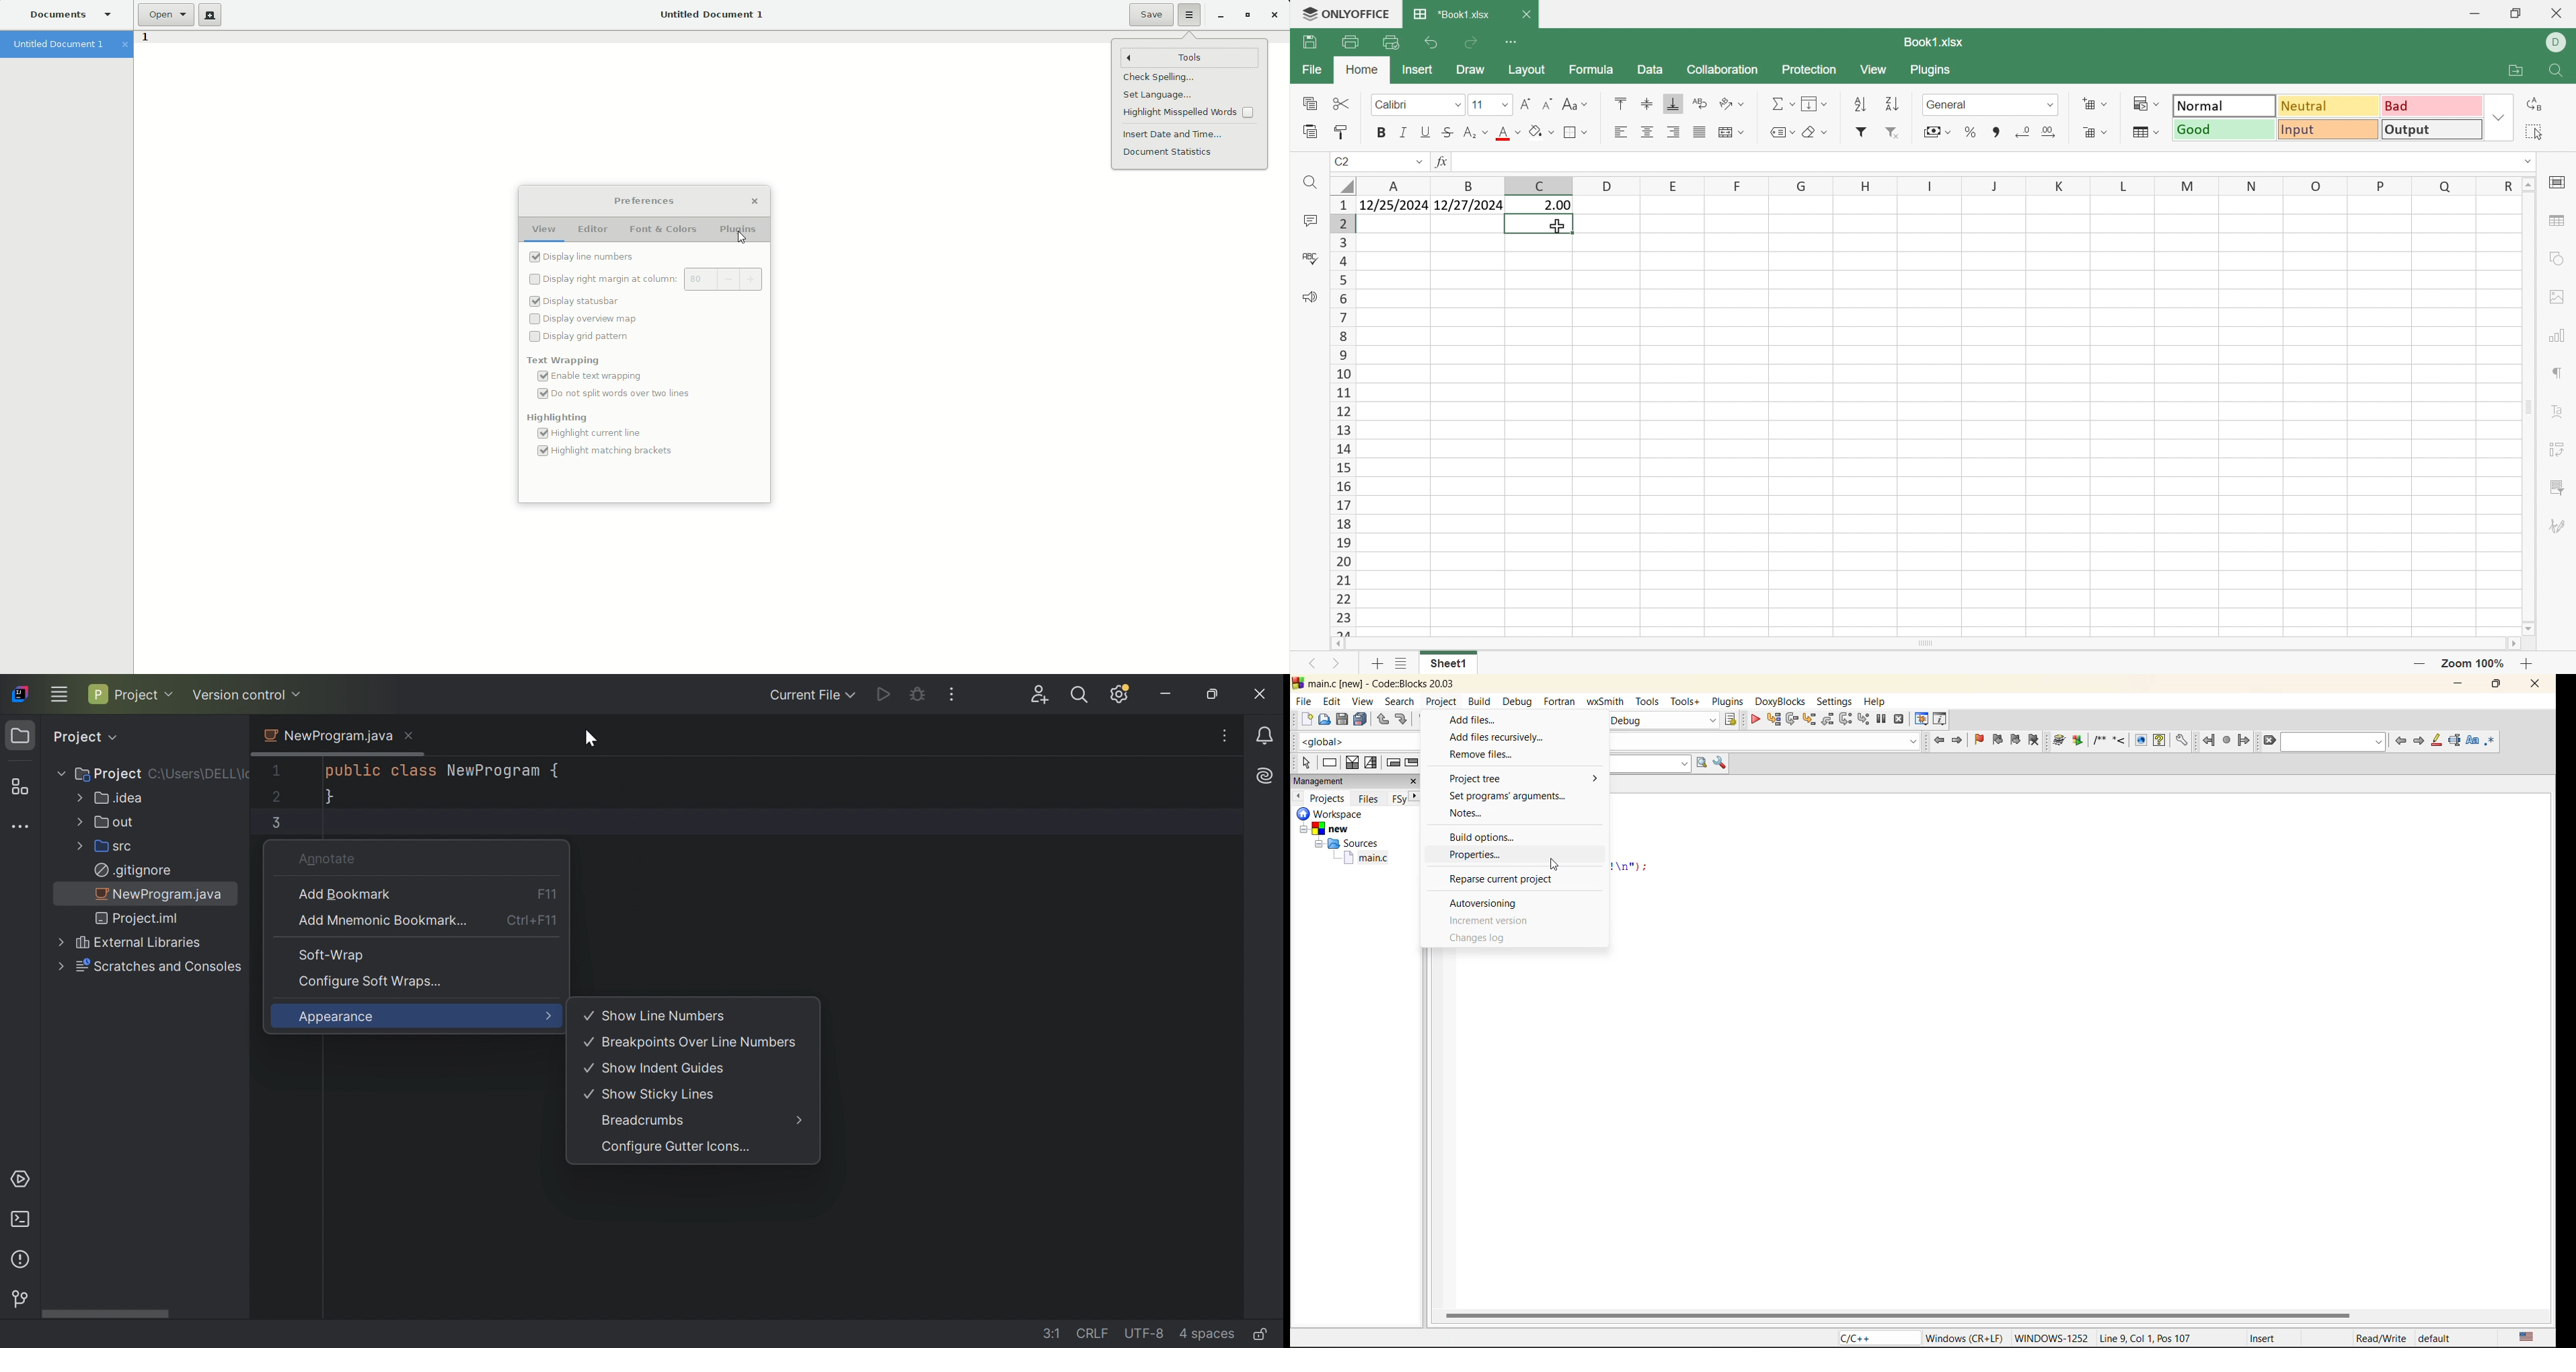 This screenshot has height=1372, width=2576. What do you see at coordinates (2334, 743) in the screenshot?
I see `search` at bounding box center [2334, 743].